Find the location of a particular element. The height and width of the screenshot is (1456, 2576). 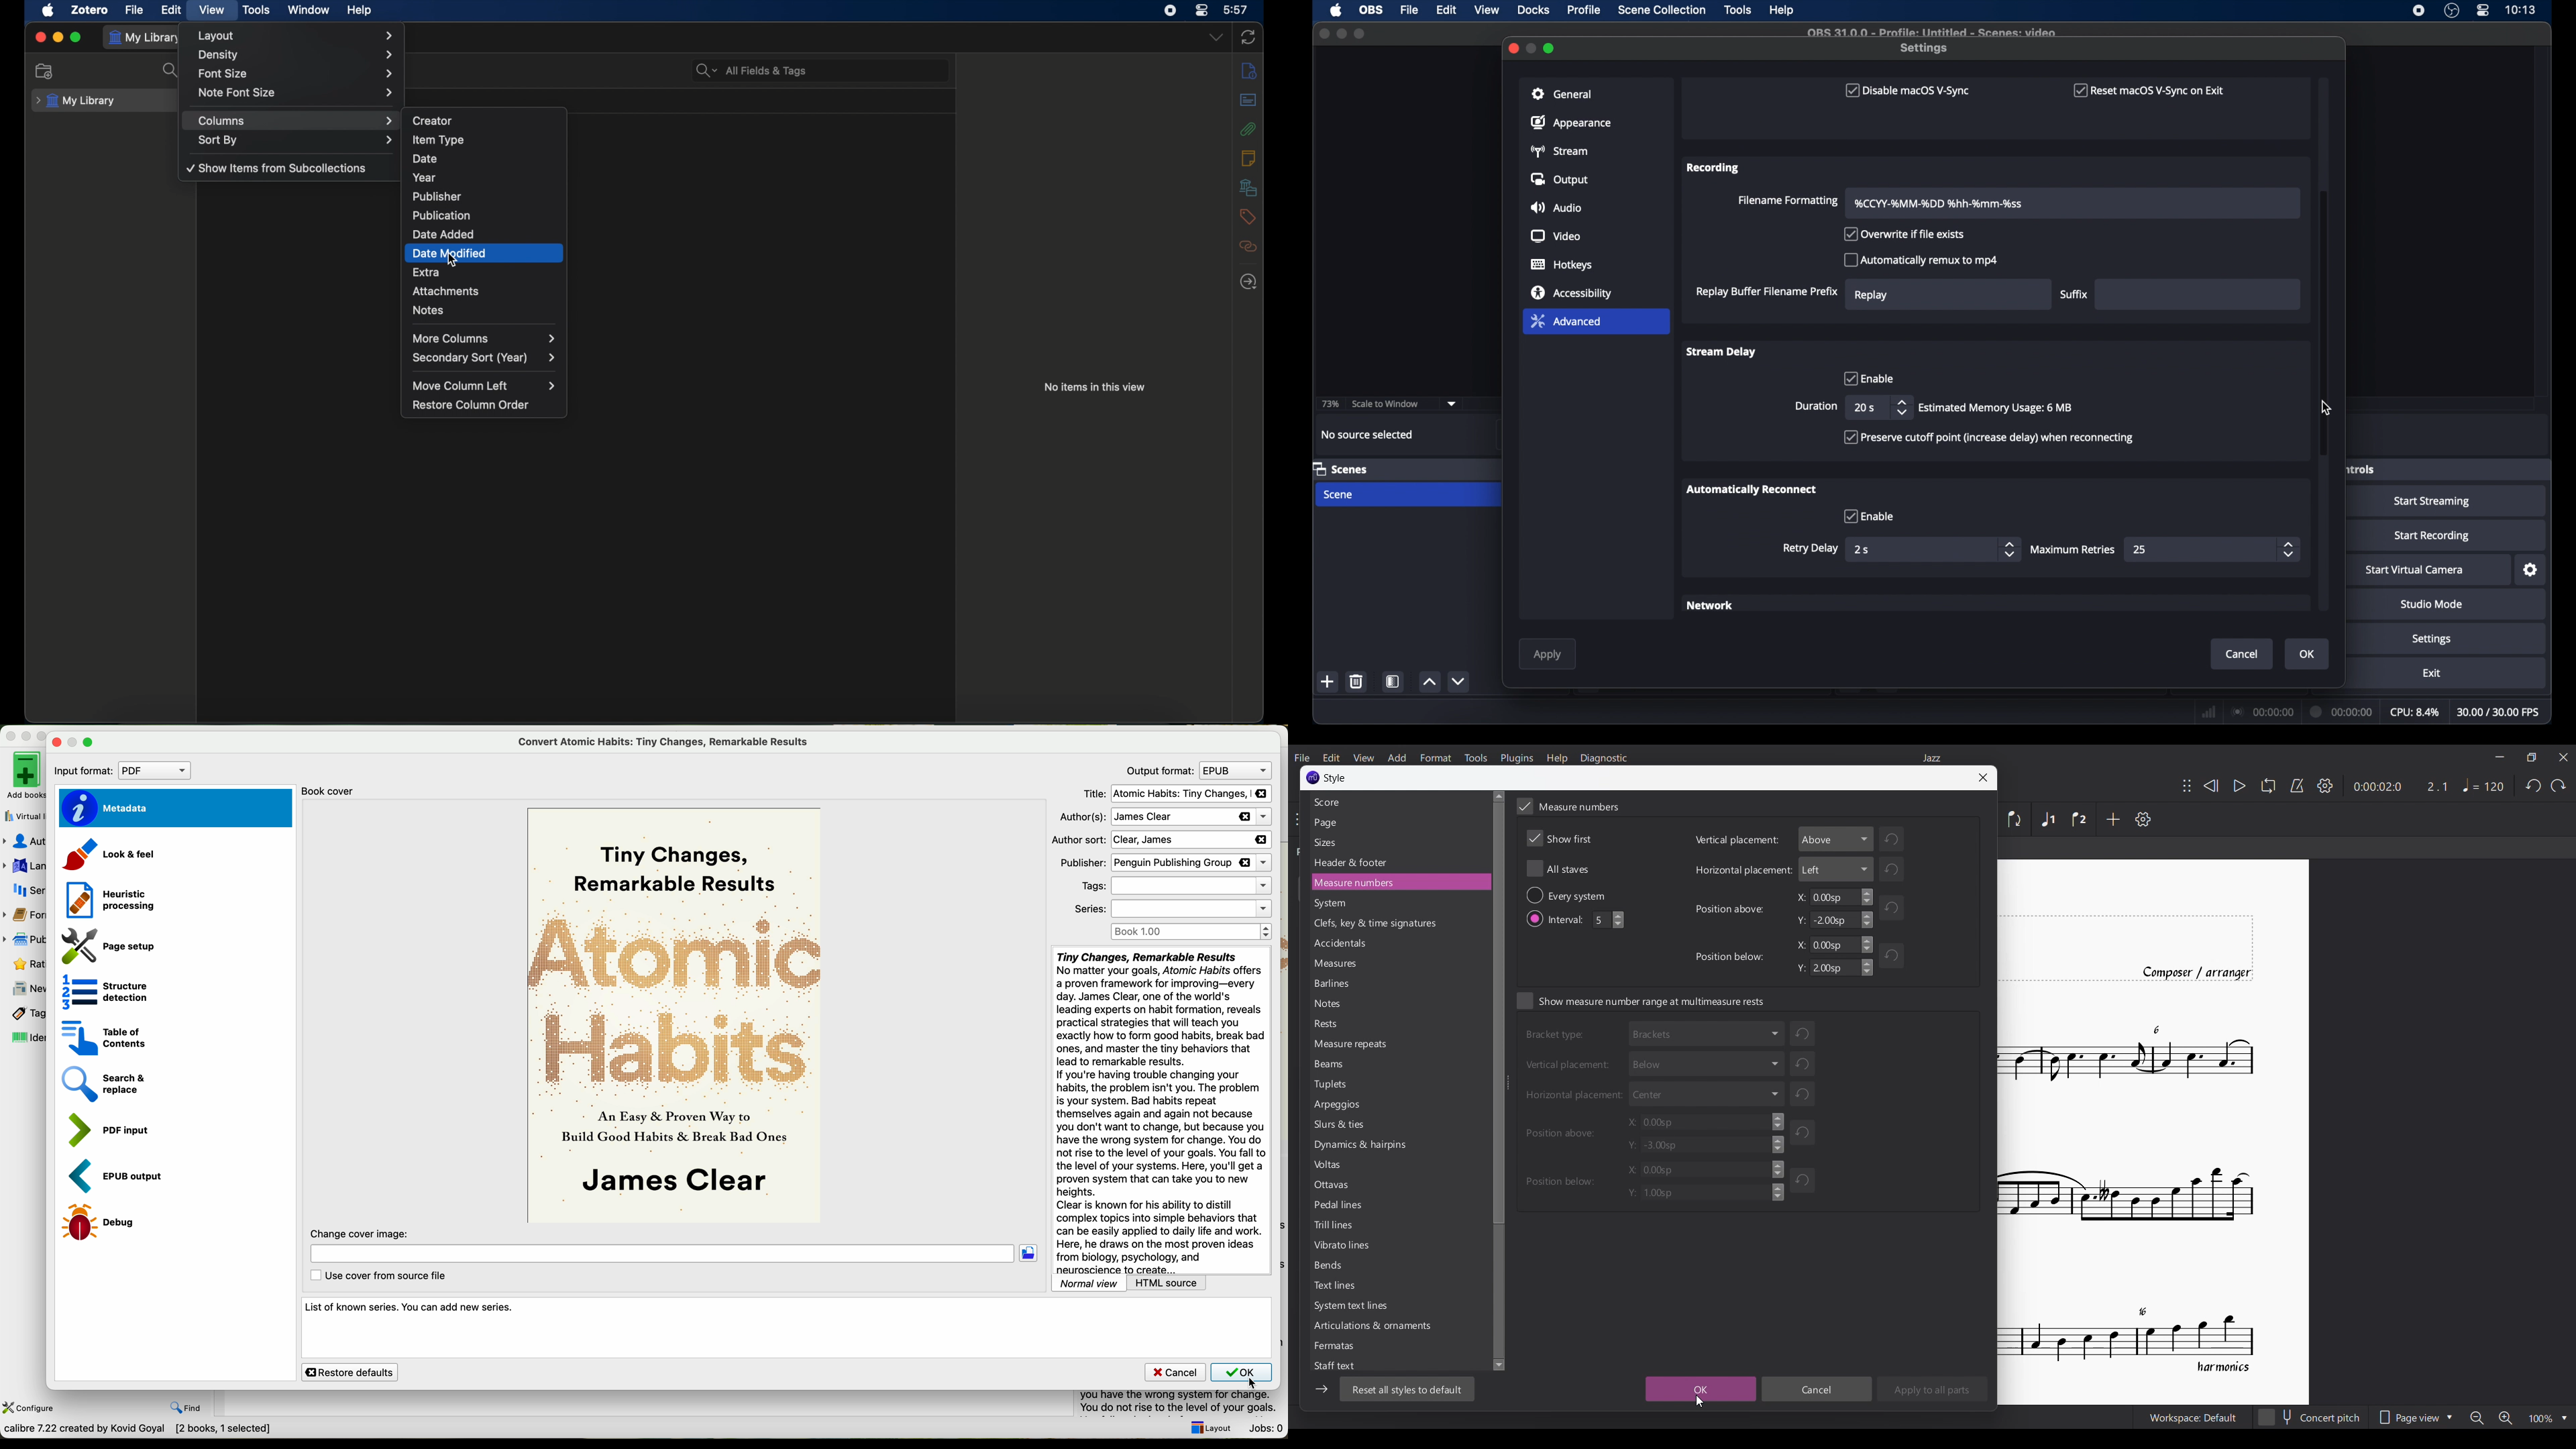

change cover image is located at coordinates (673, 1247).